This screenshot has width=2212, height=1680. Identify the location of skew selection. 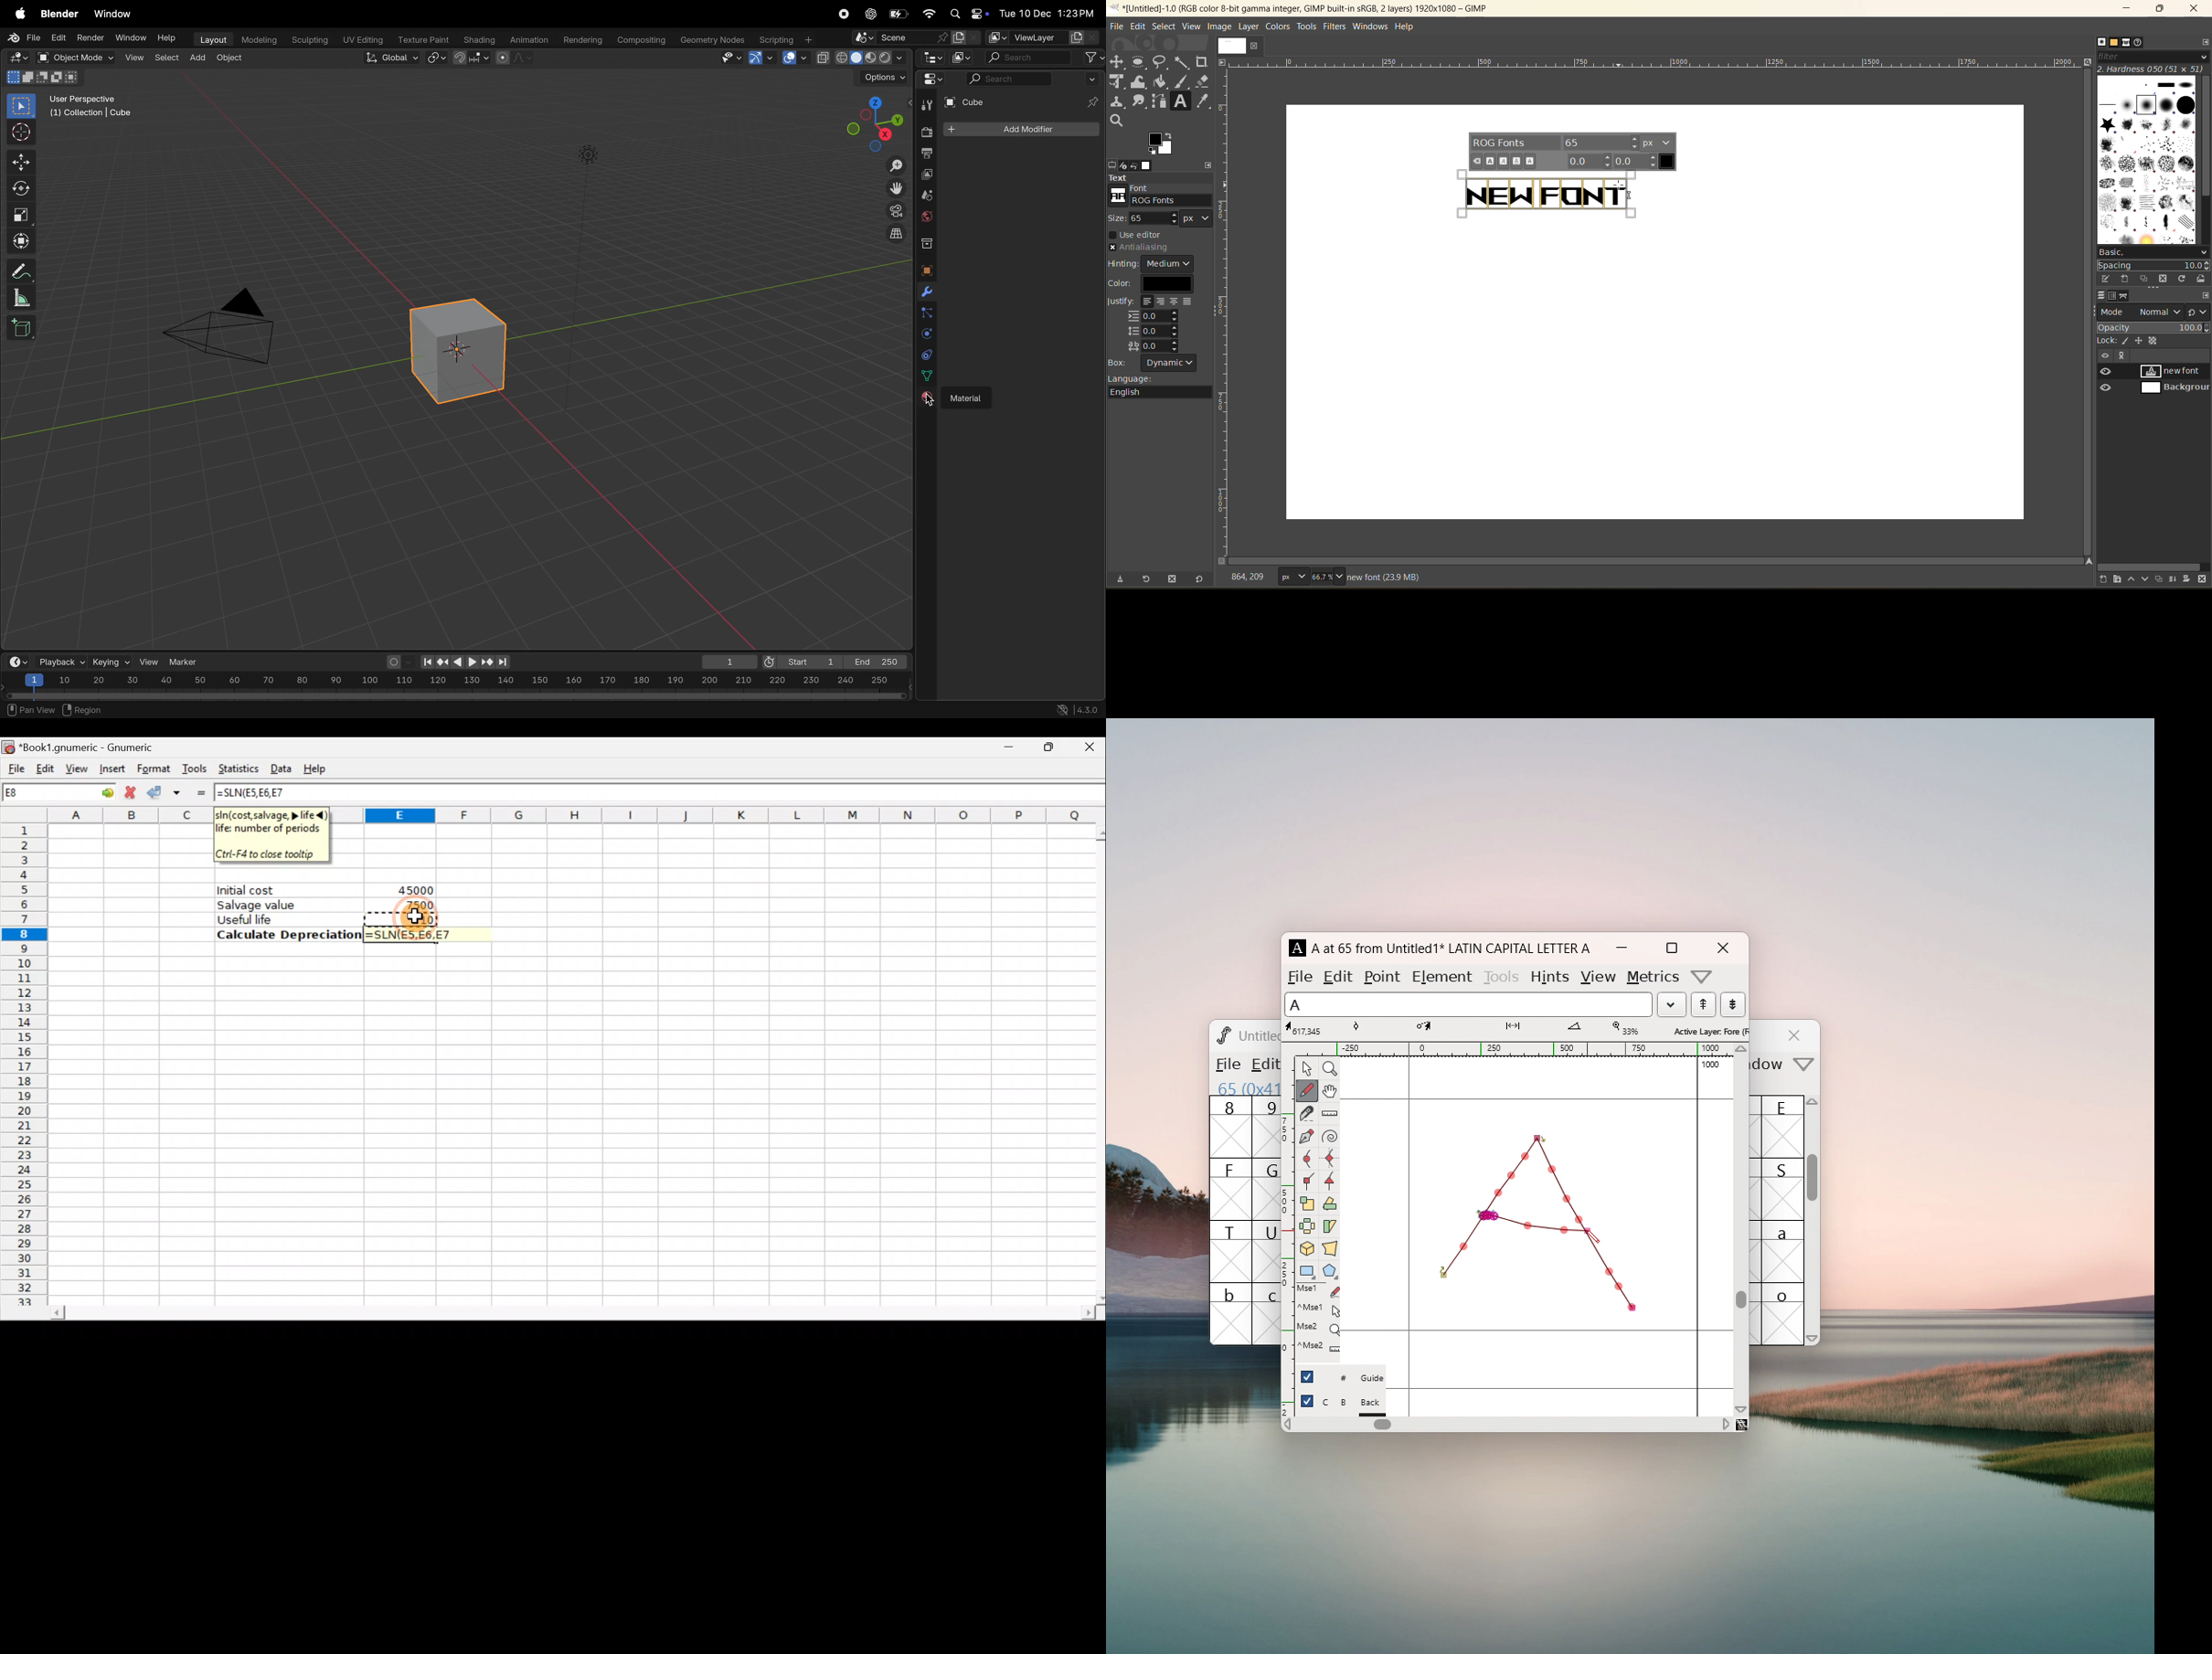
(1329, 1228).